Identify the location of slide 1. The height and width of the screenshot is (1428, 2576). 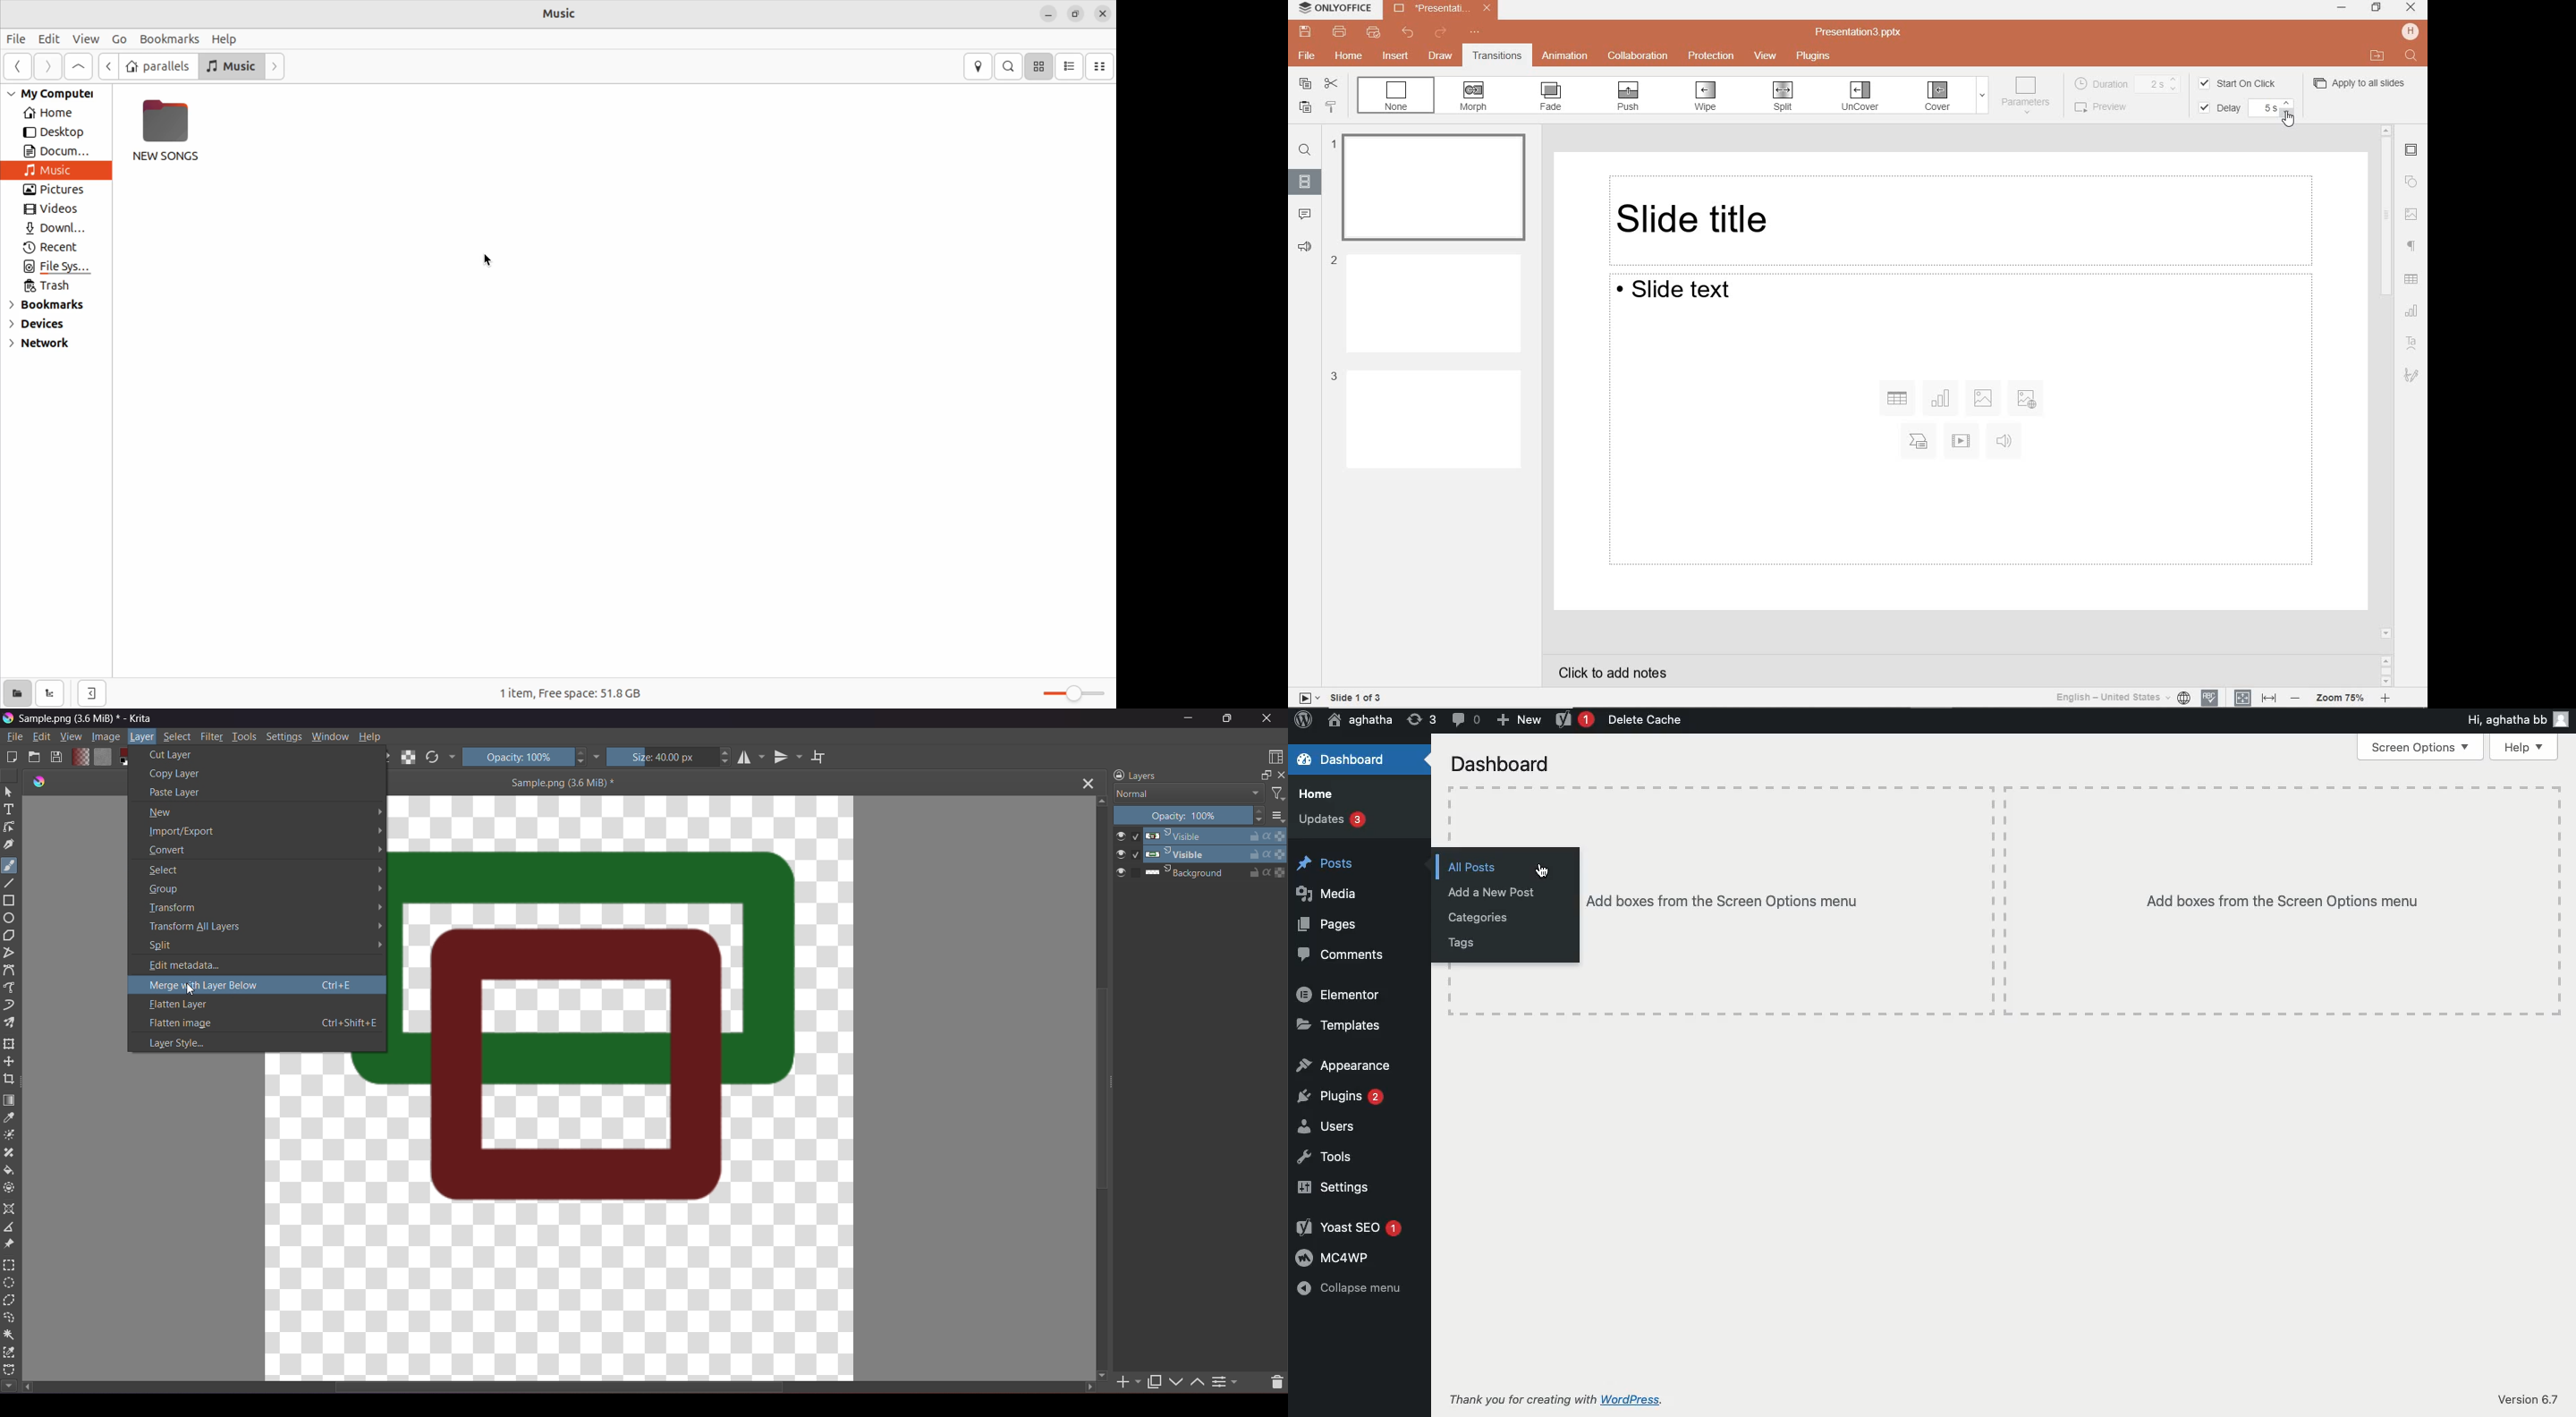
(1430, 184).